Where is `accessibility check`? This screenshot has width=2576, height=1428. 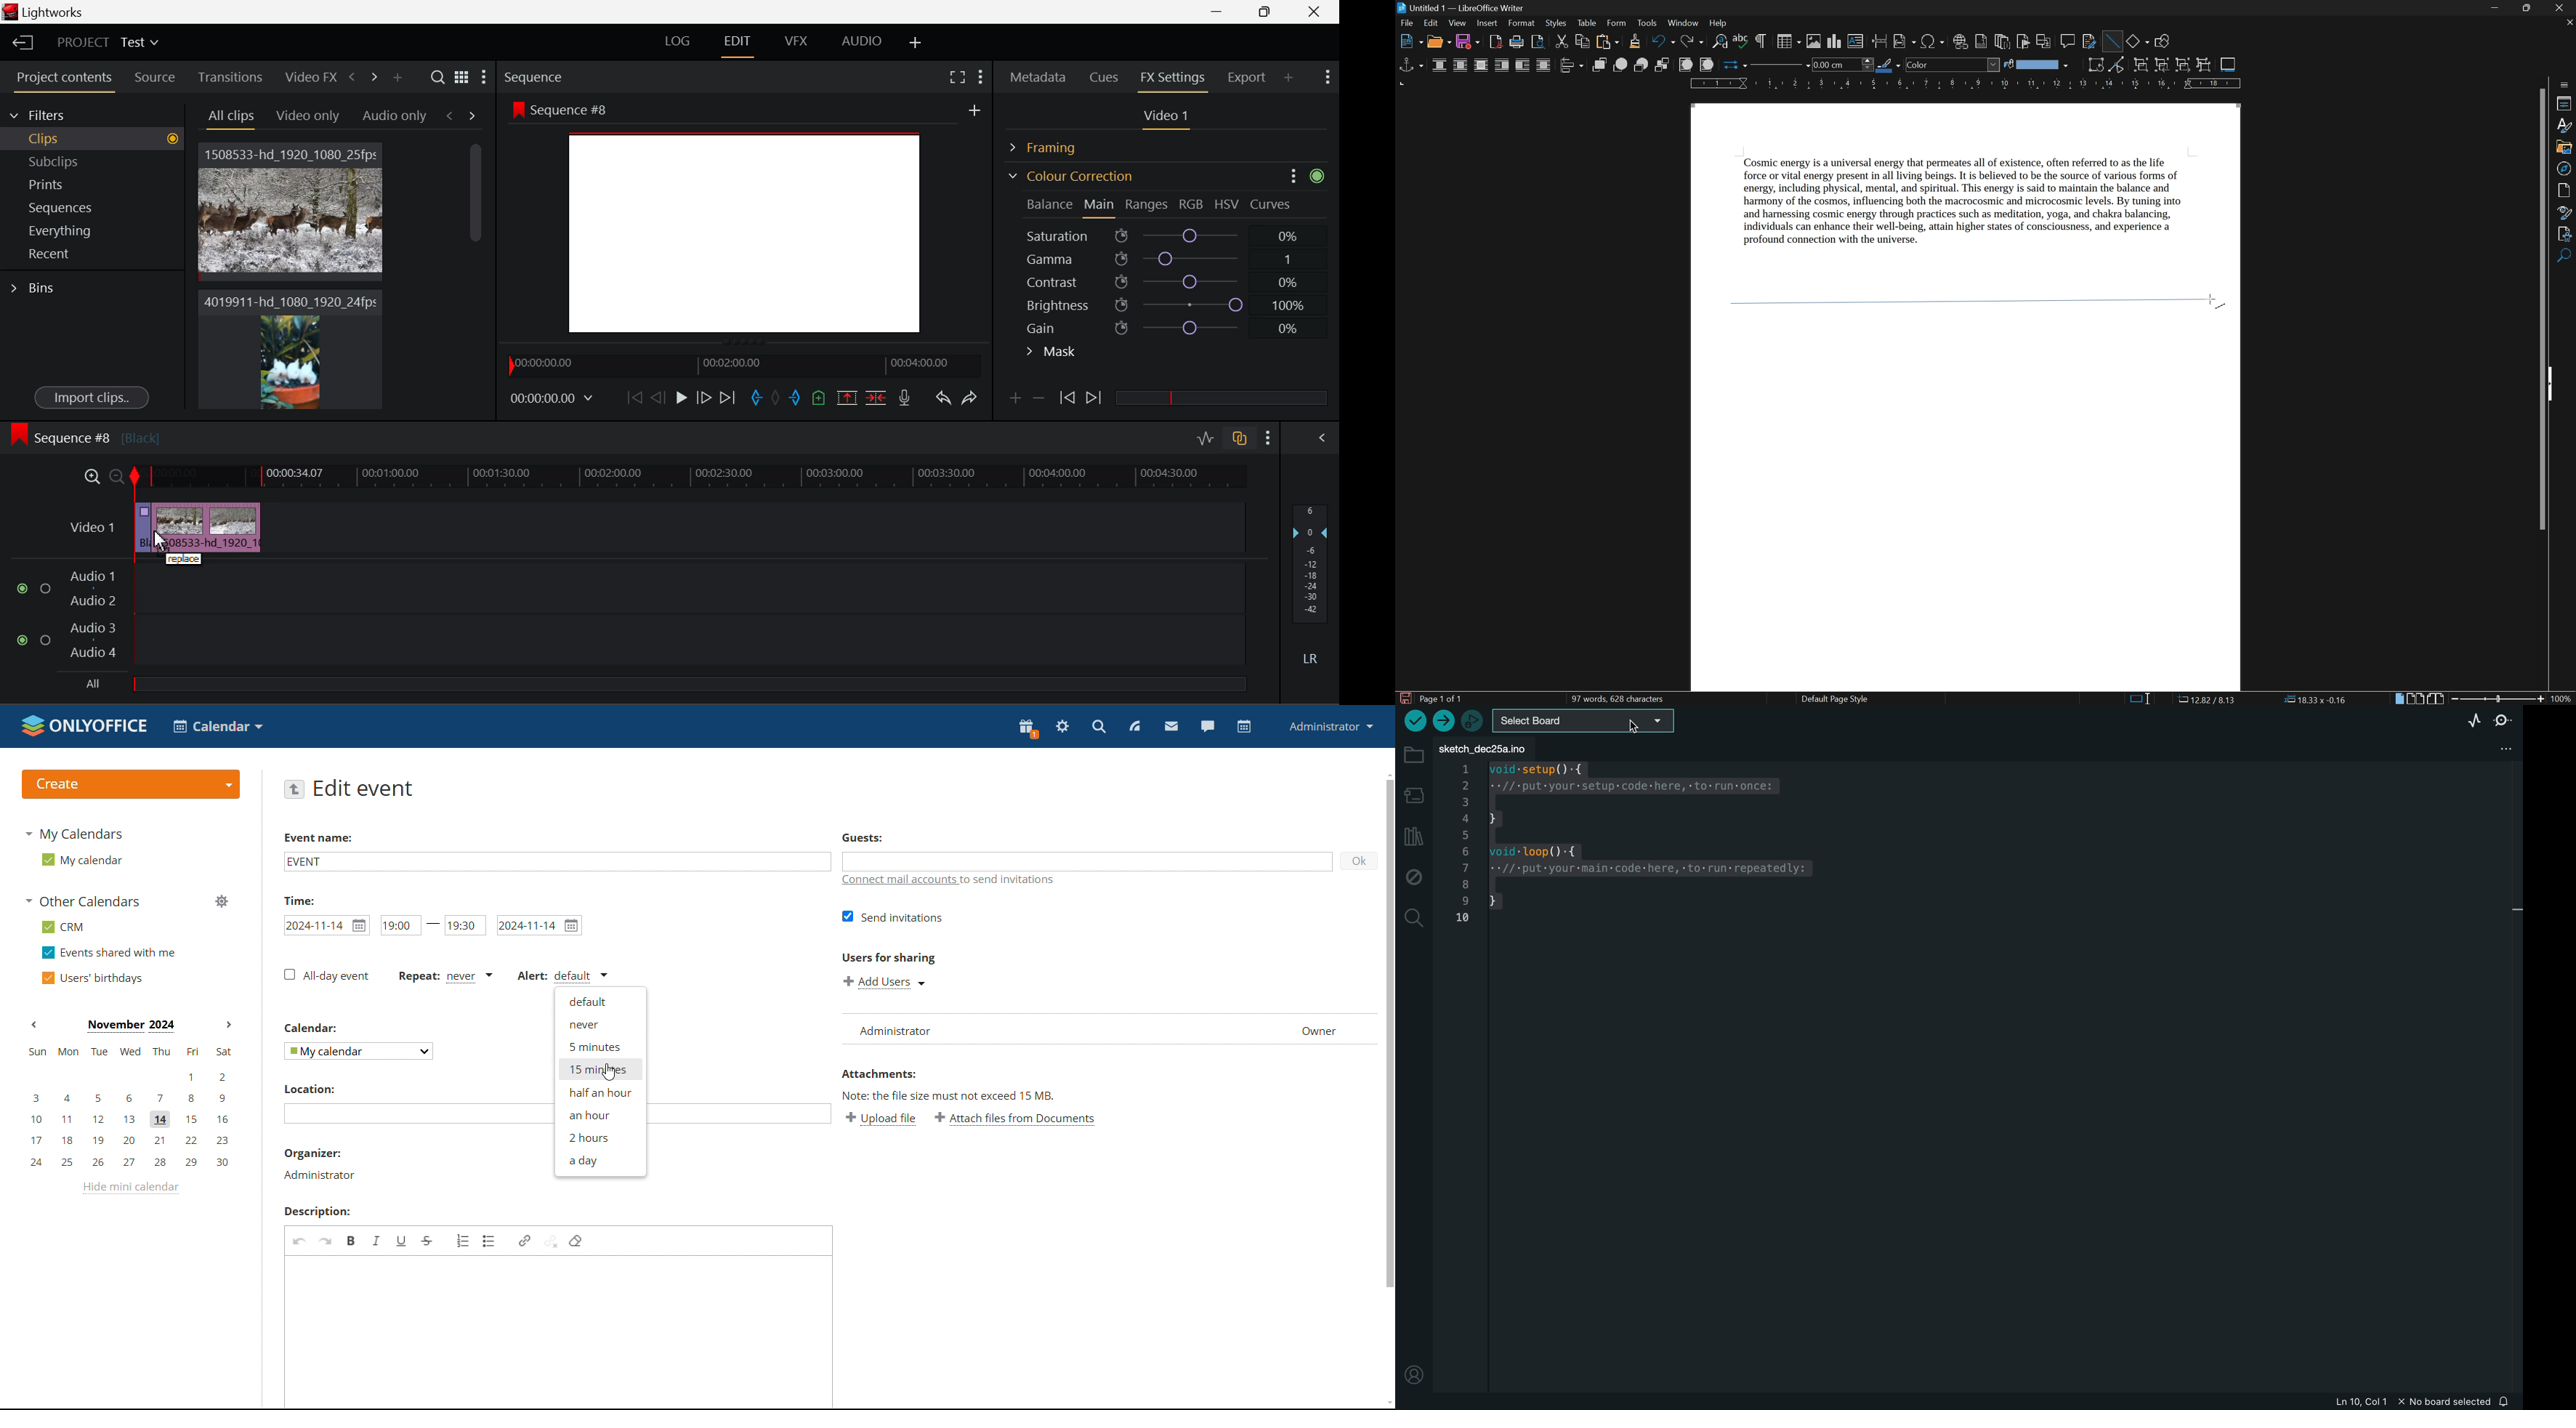
accessibility check is located at coordinates (2566, 257).